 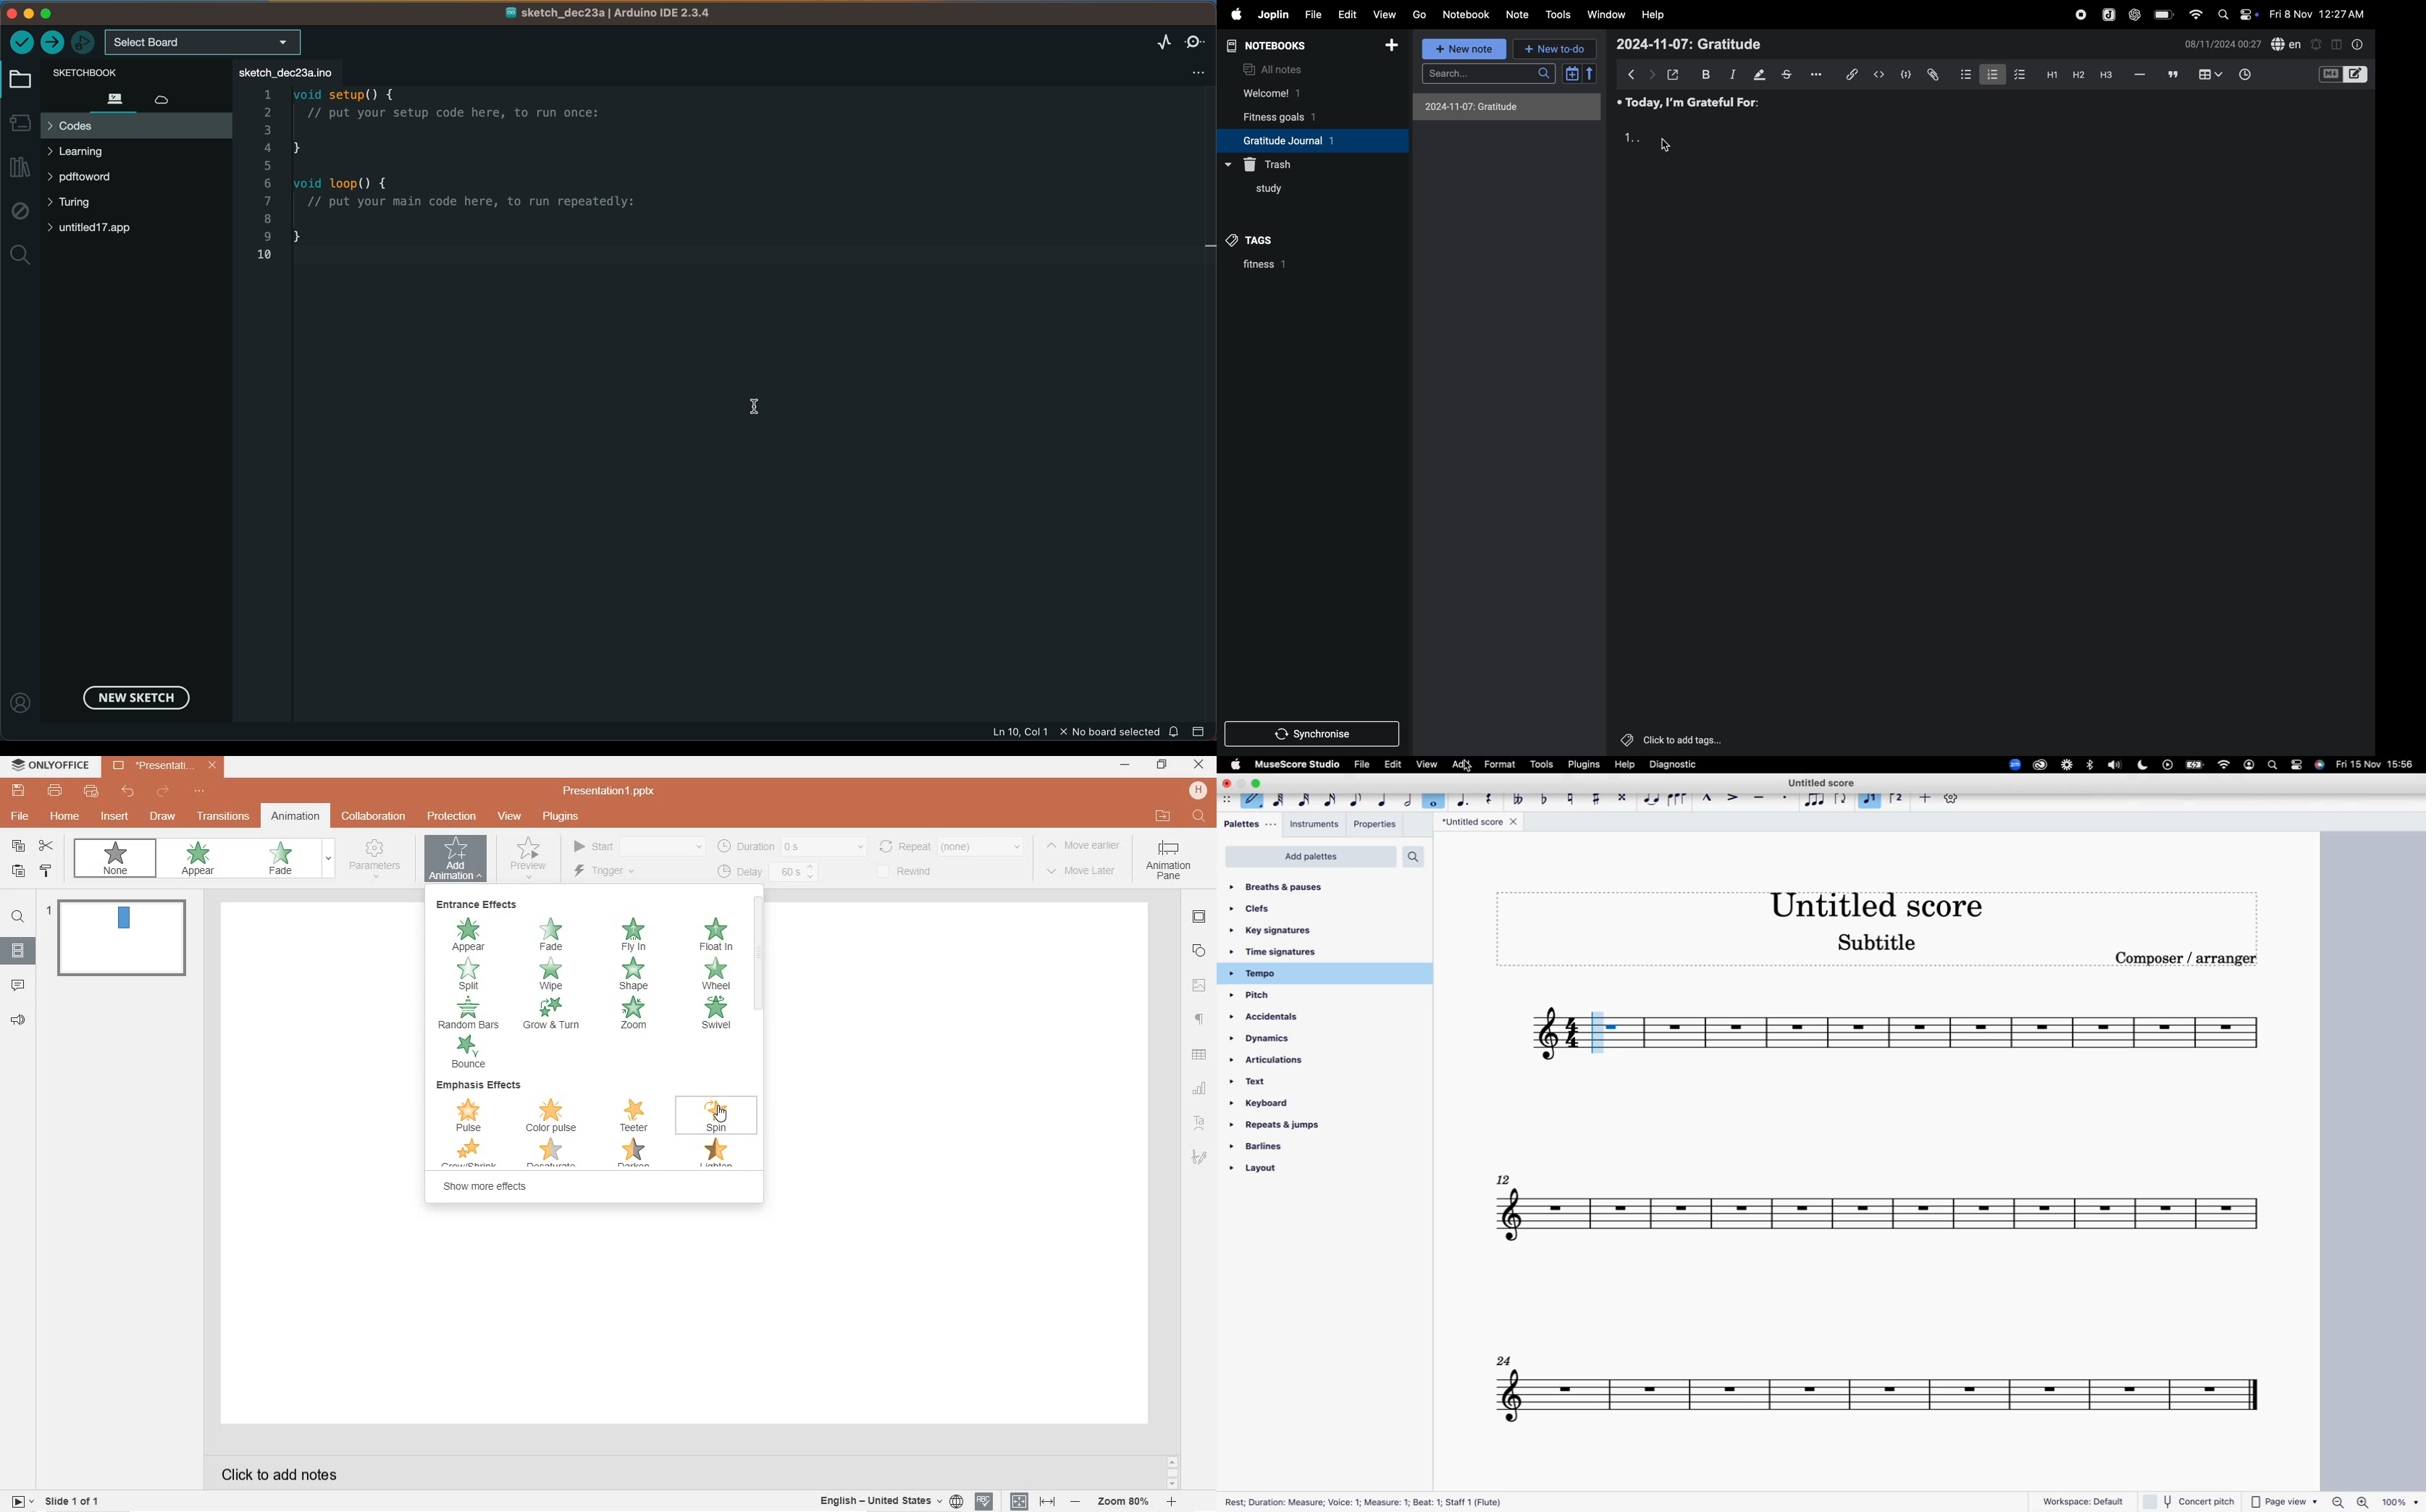 What do you see at coordinates (2248, 766) in the screenshot?
I see `profile` at bounding box center [2248, 766].